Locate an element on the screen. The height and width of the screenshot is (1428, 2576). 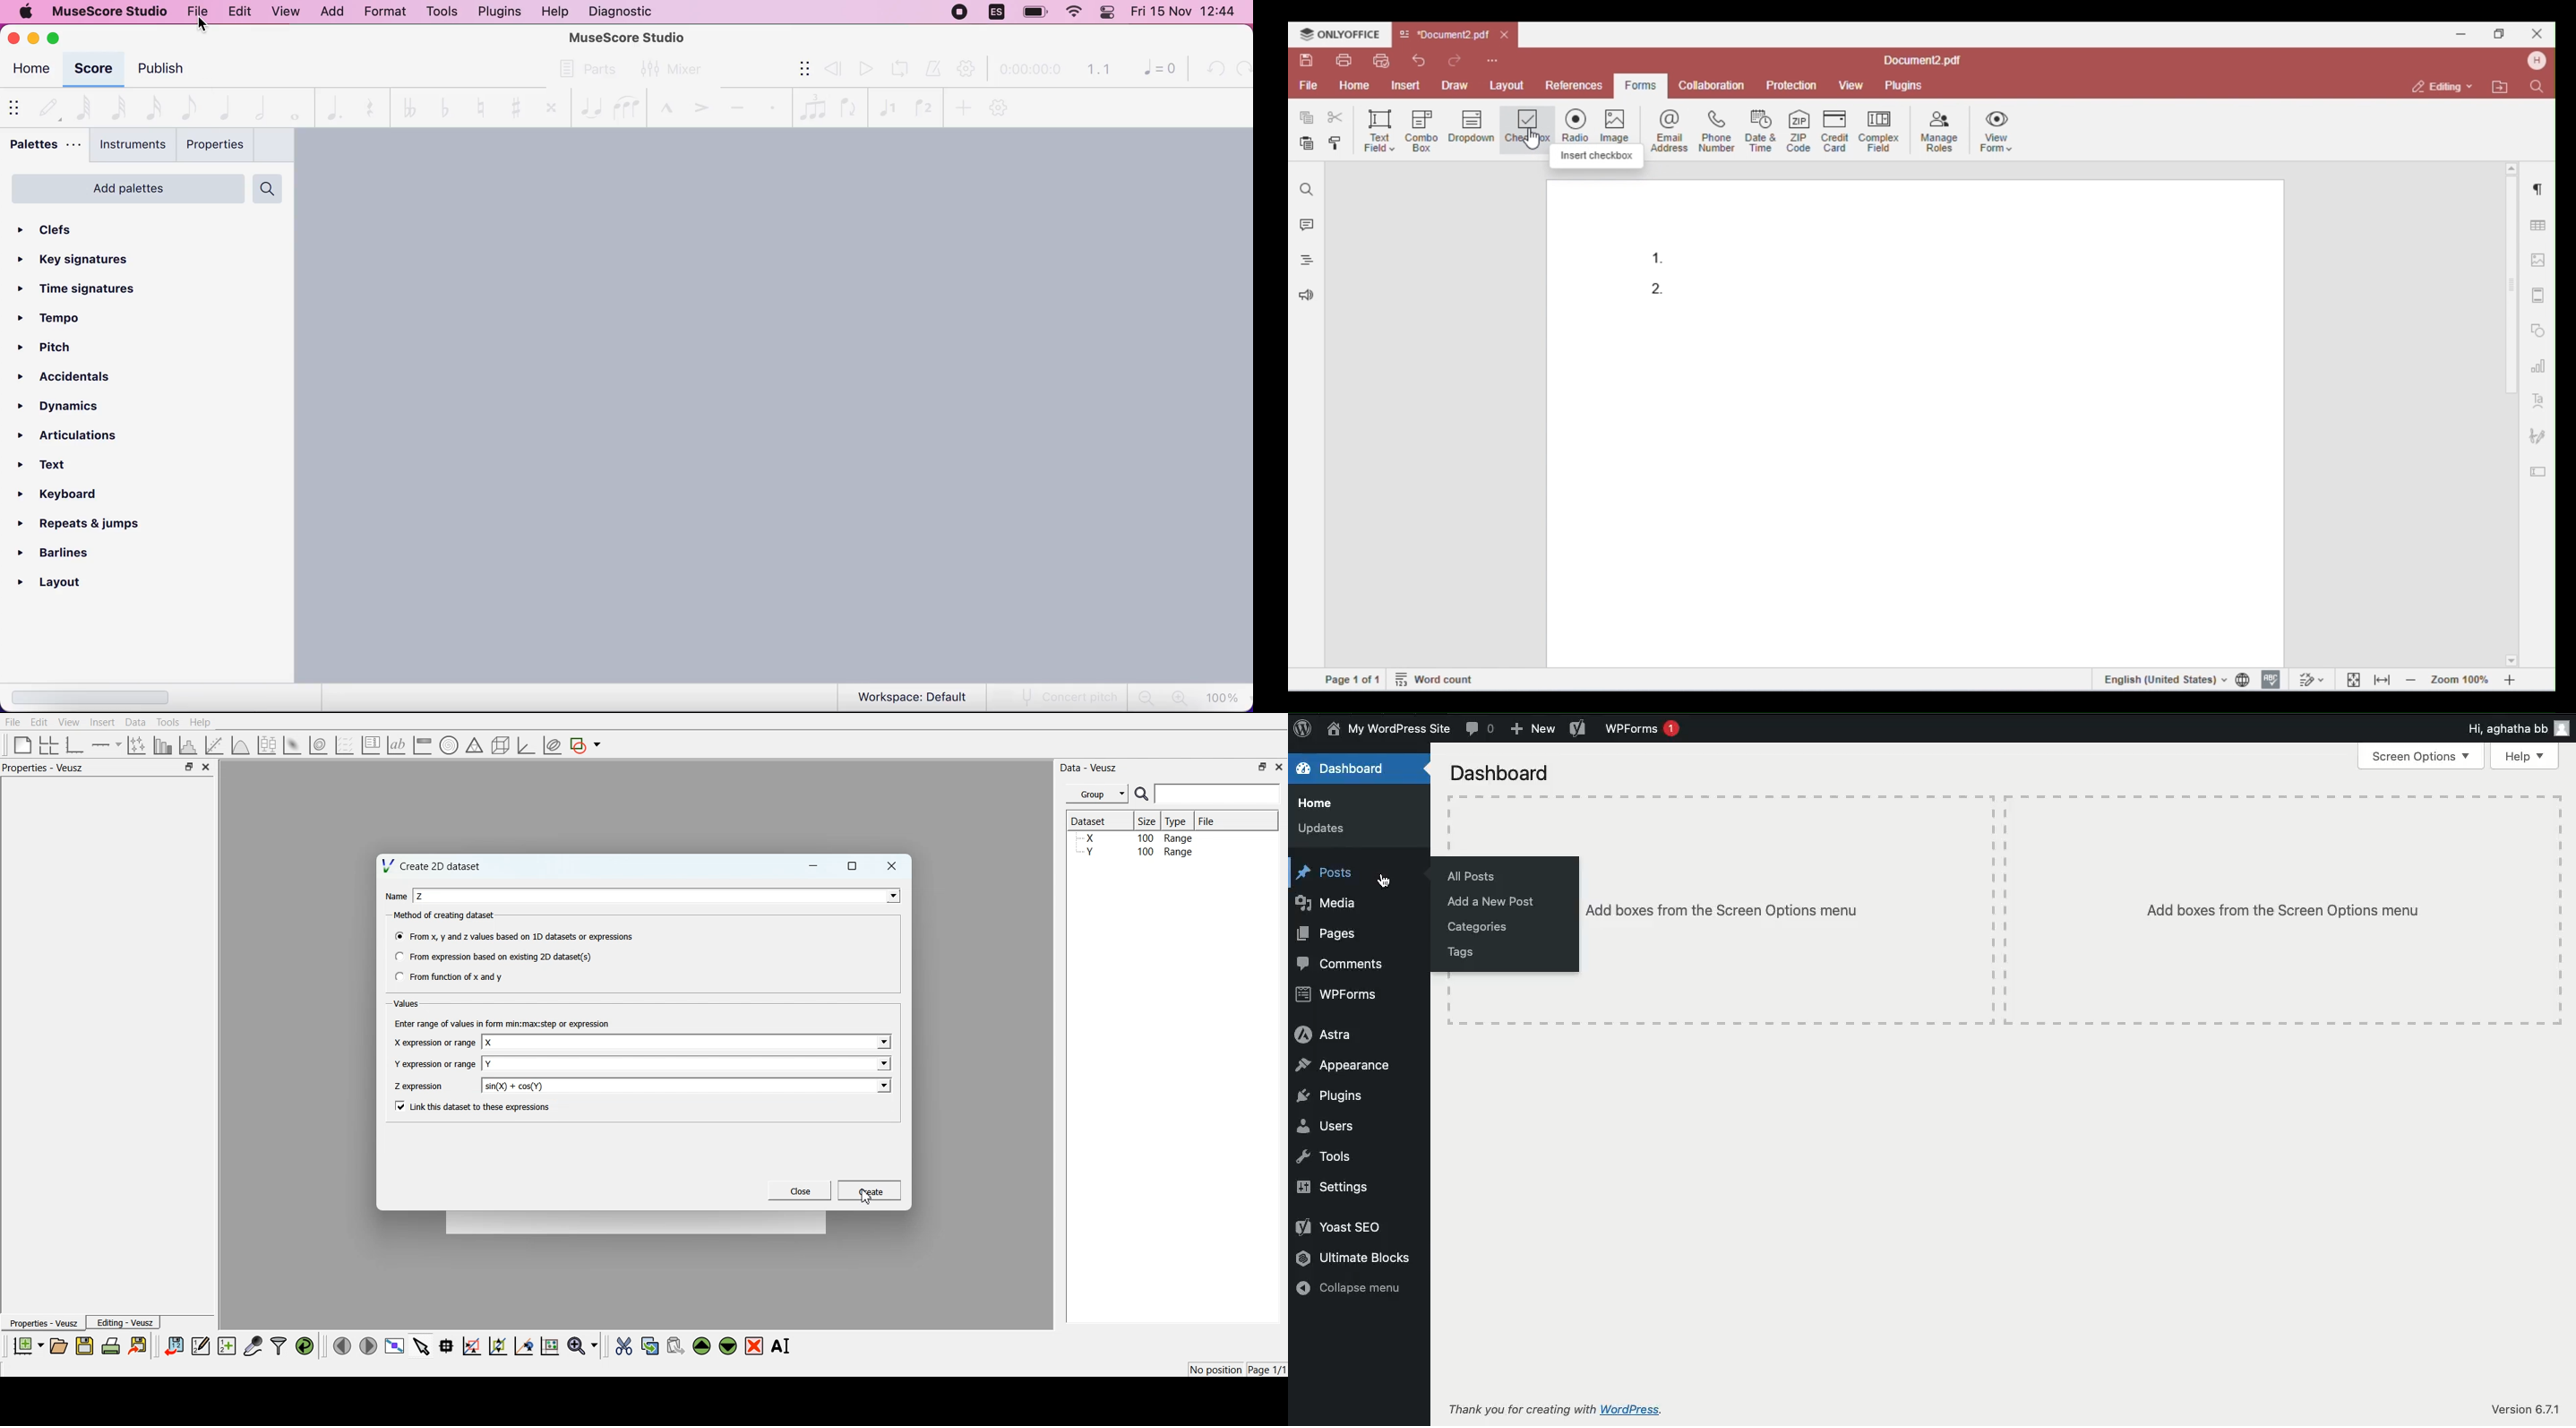
Plot covariance ellipsis is located at coordinates (553, 746).